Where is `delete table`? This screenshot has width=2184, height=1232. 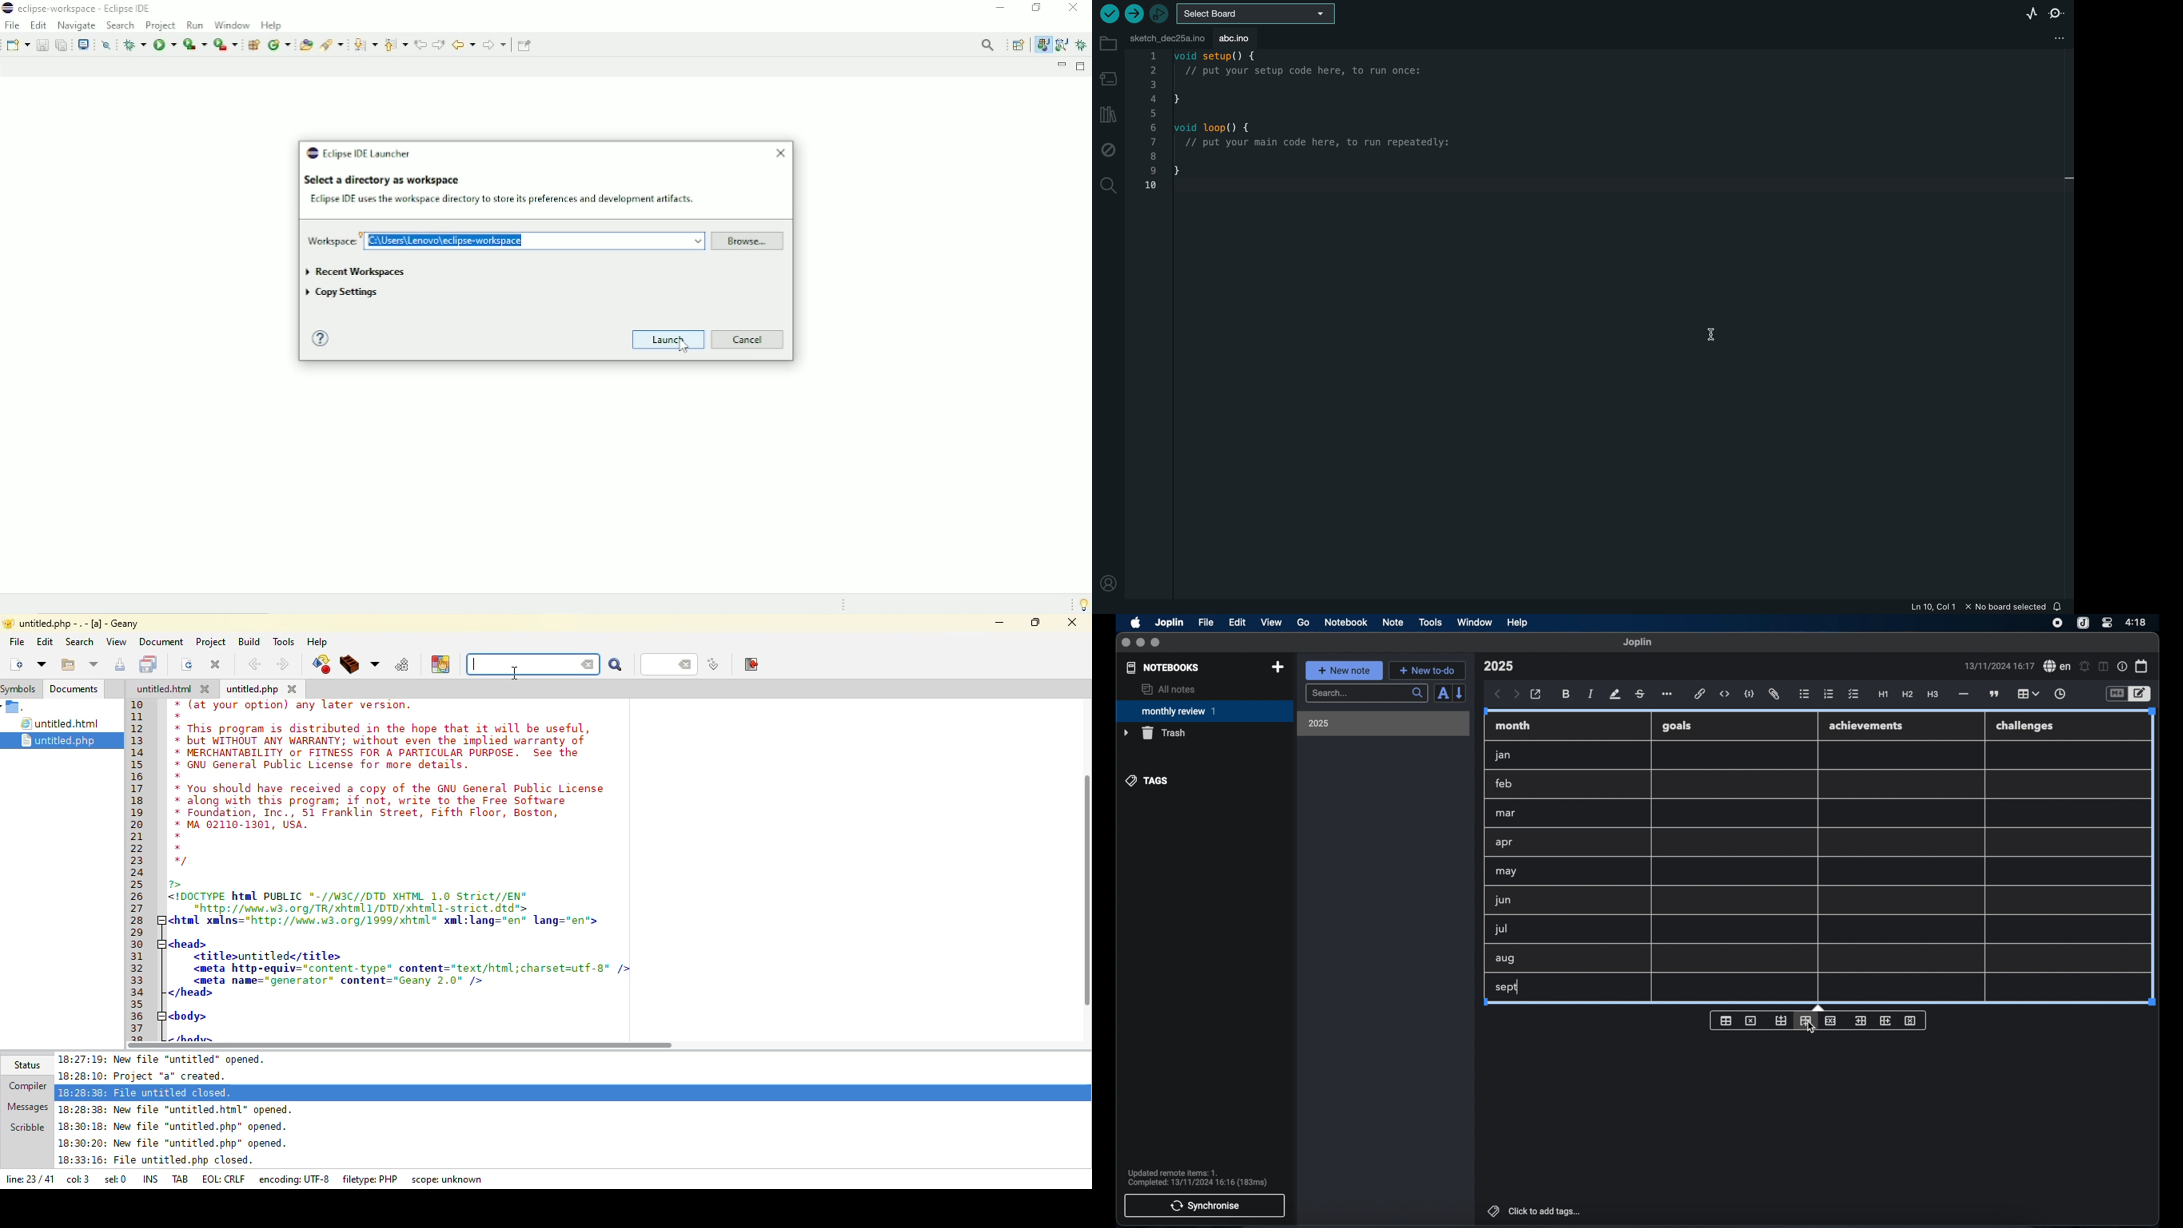 delete table is located at coordinates (1751, 1021).